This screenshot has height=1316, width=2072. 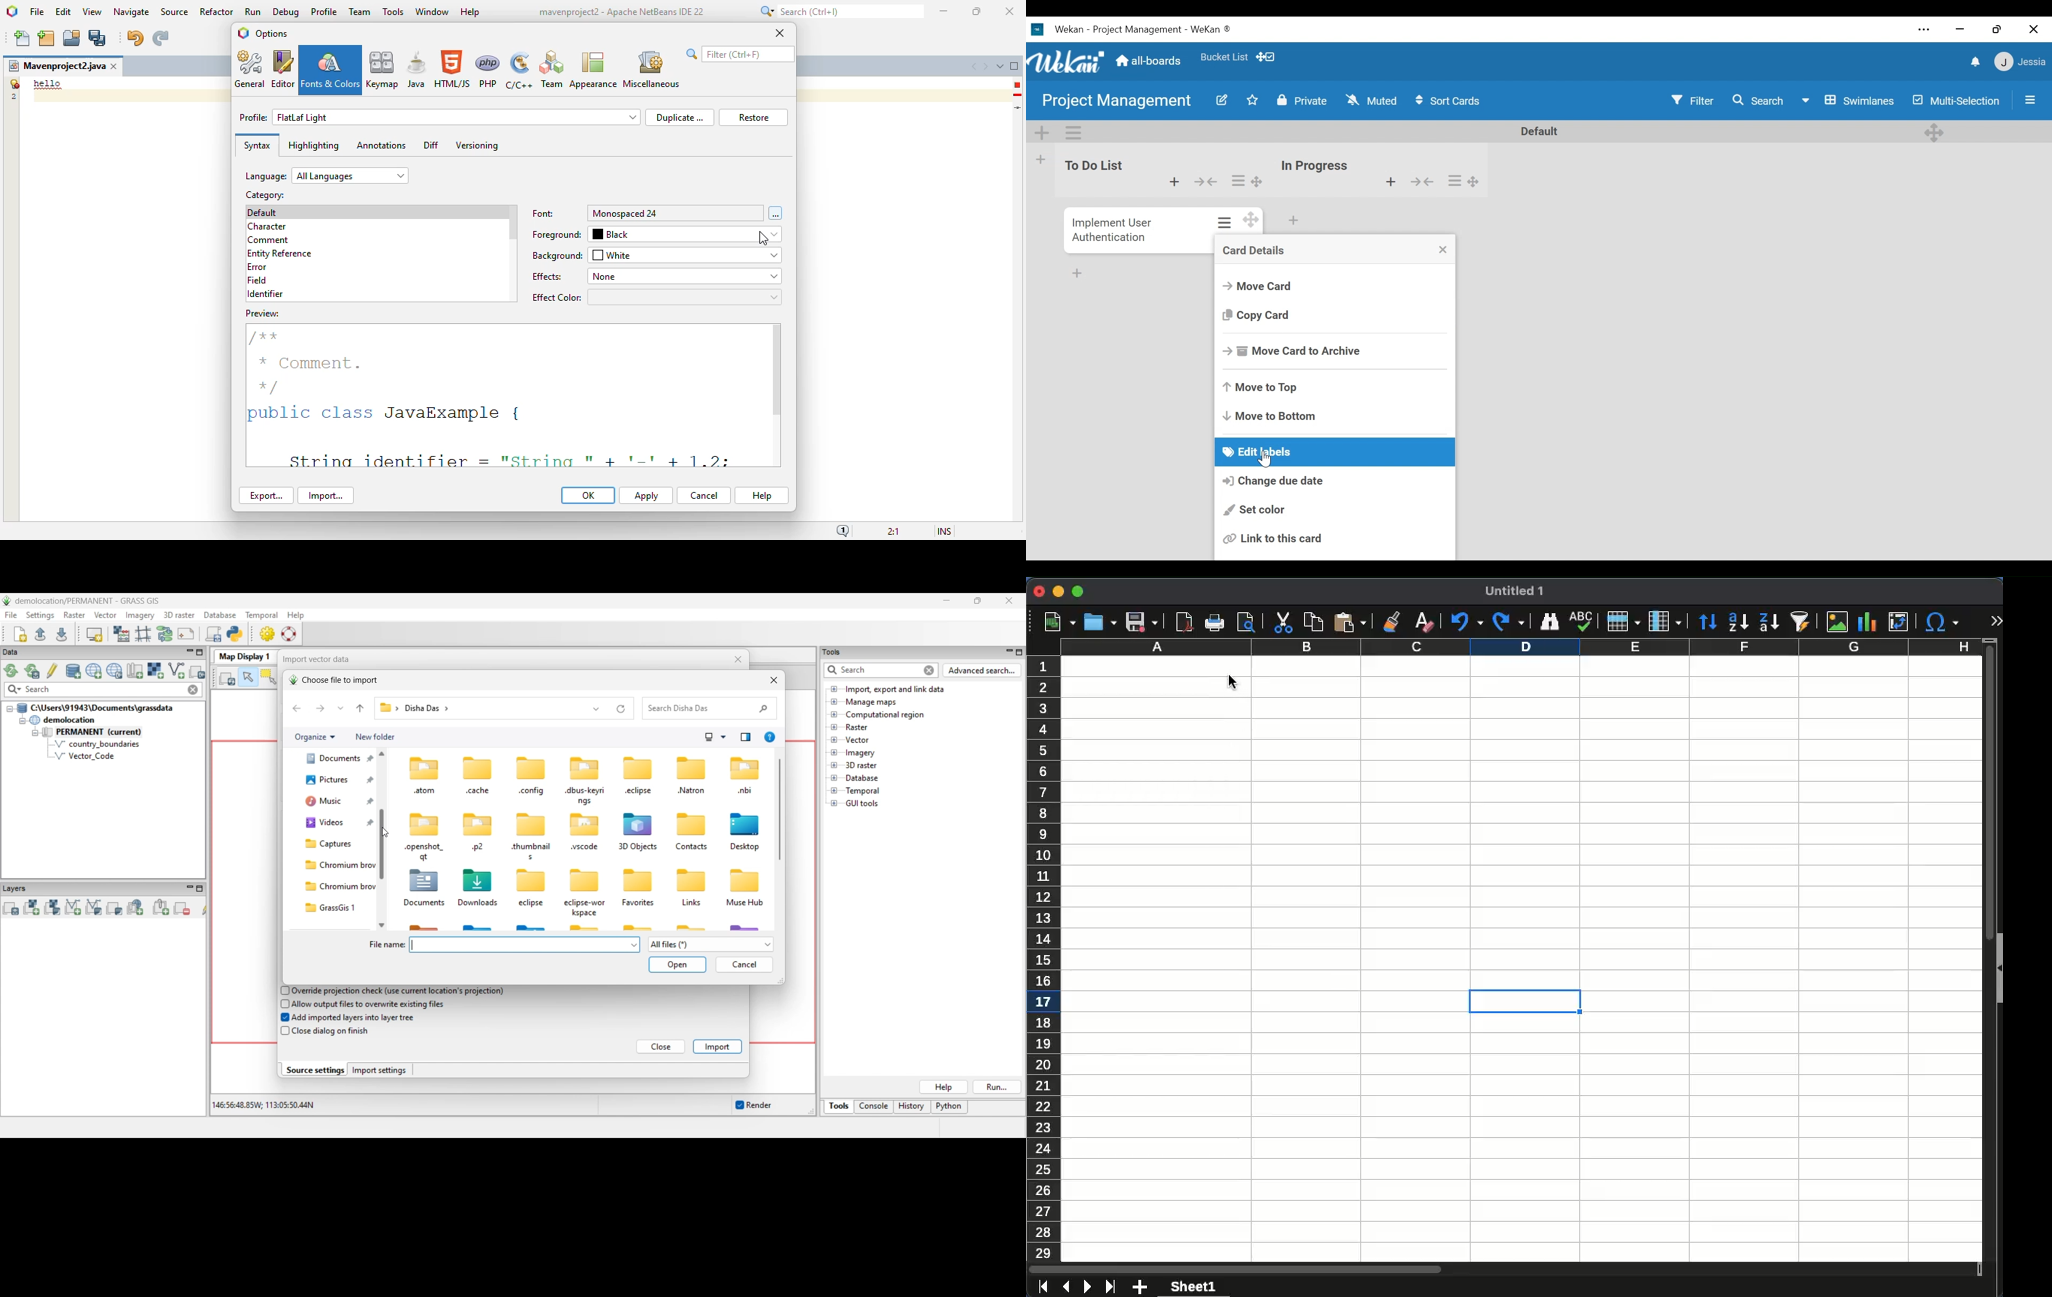 What do you see at coordinates (1145, 30) in the screenshot?
I see `Wekan - Project Management - WeKan ®` at bounding box center [1145, 30].